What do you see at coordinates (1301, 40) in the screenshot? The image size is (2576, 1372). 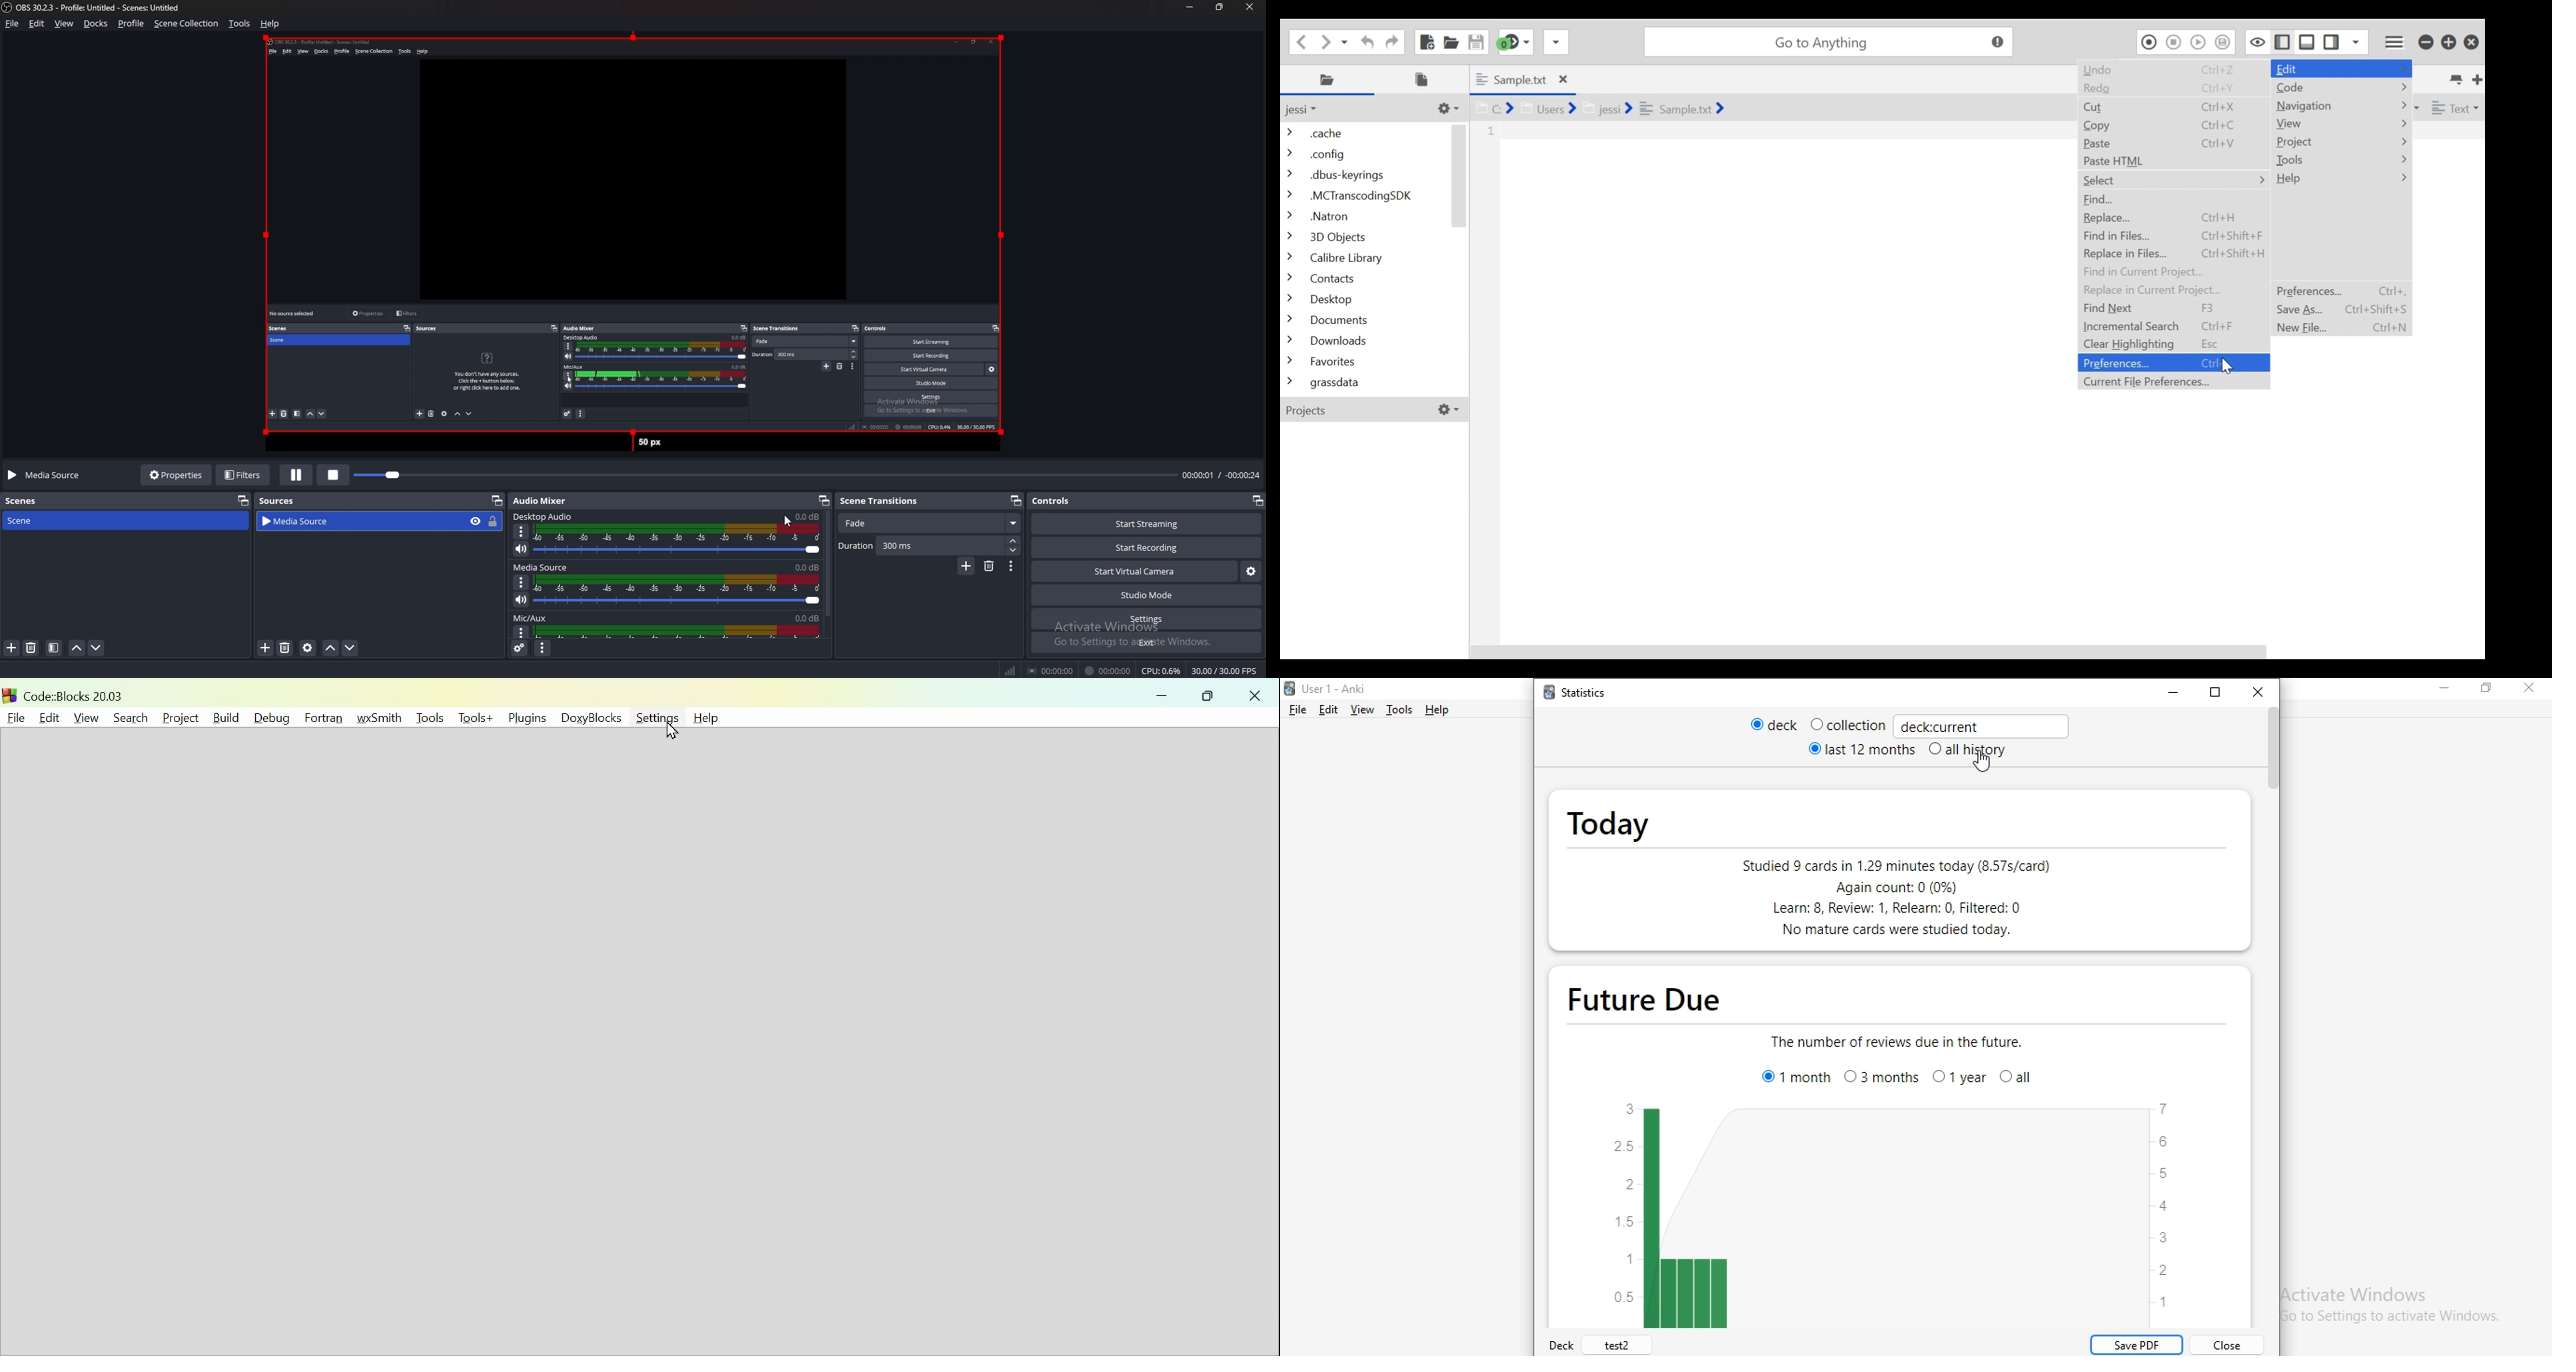 I see `Go back one location` at bounding box center [1301, 40].